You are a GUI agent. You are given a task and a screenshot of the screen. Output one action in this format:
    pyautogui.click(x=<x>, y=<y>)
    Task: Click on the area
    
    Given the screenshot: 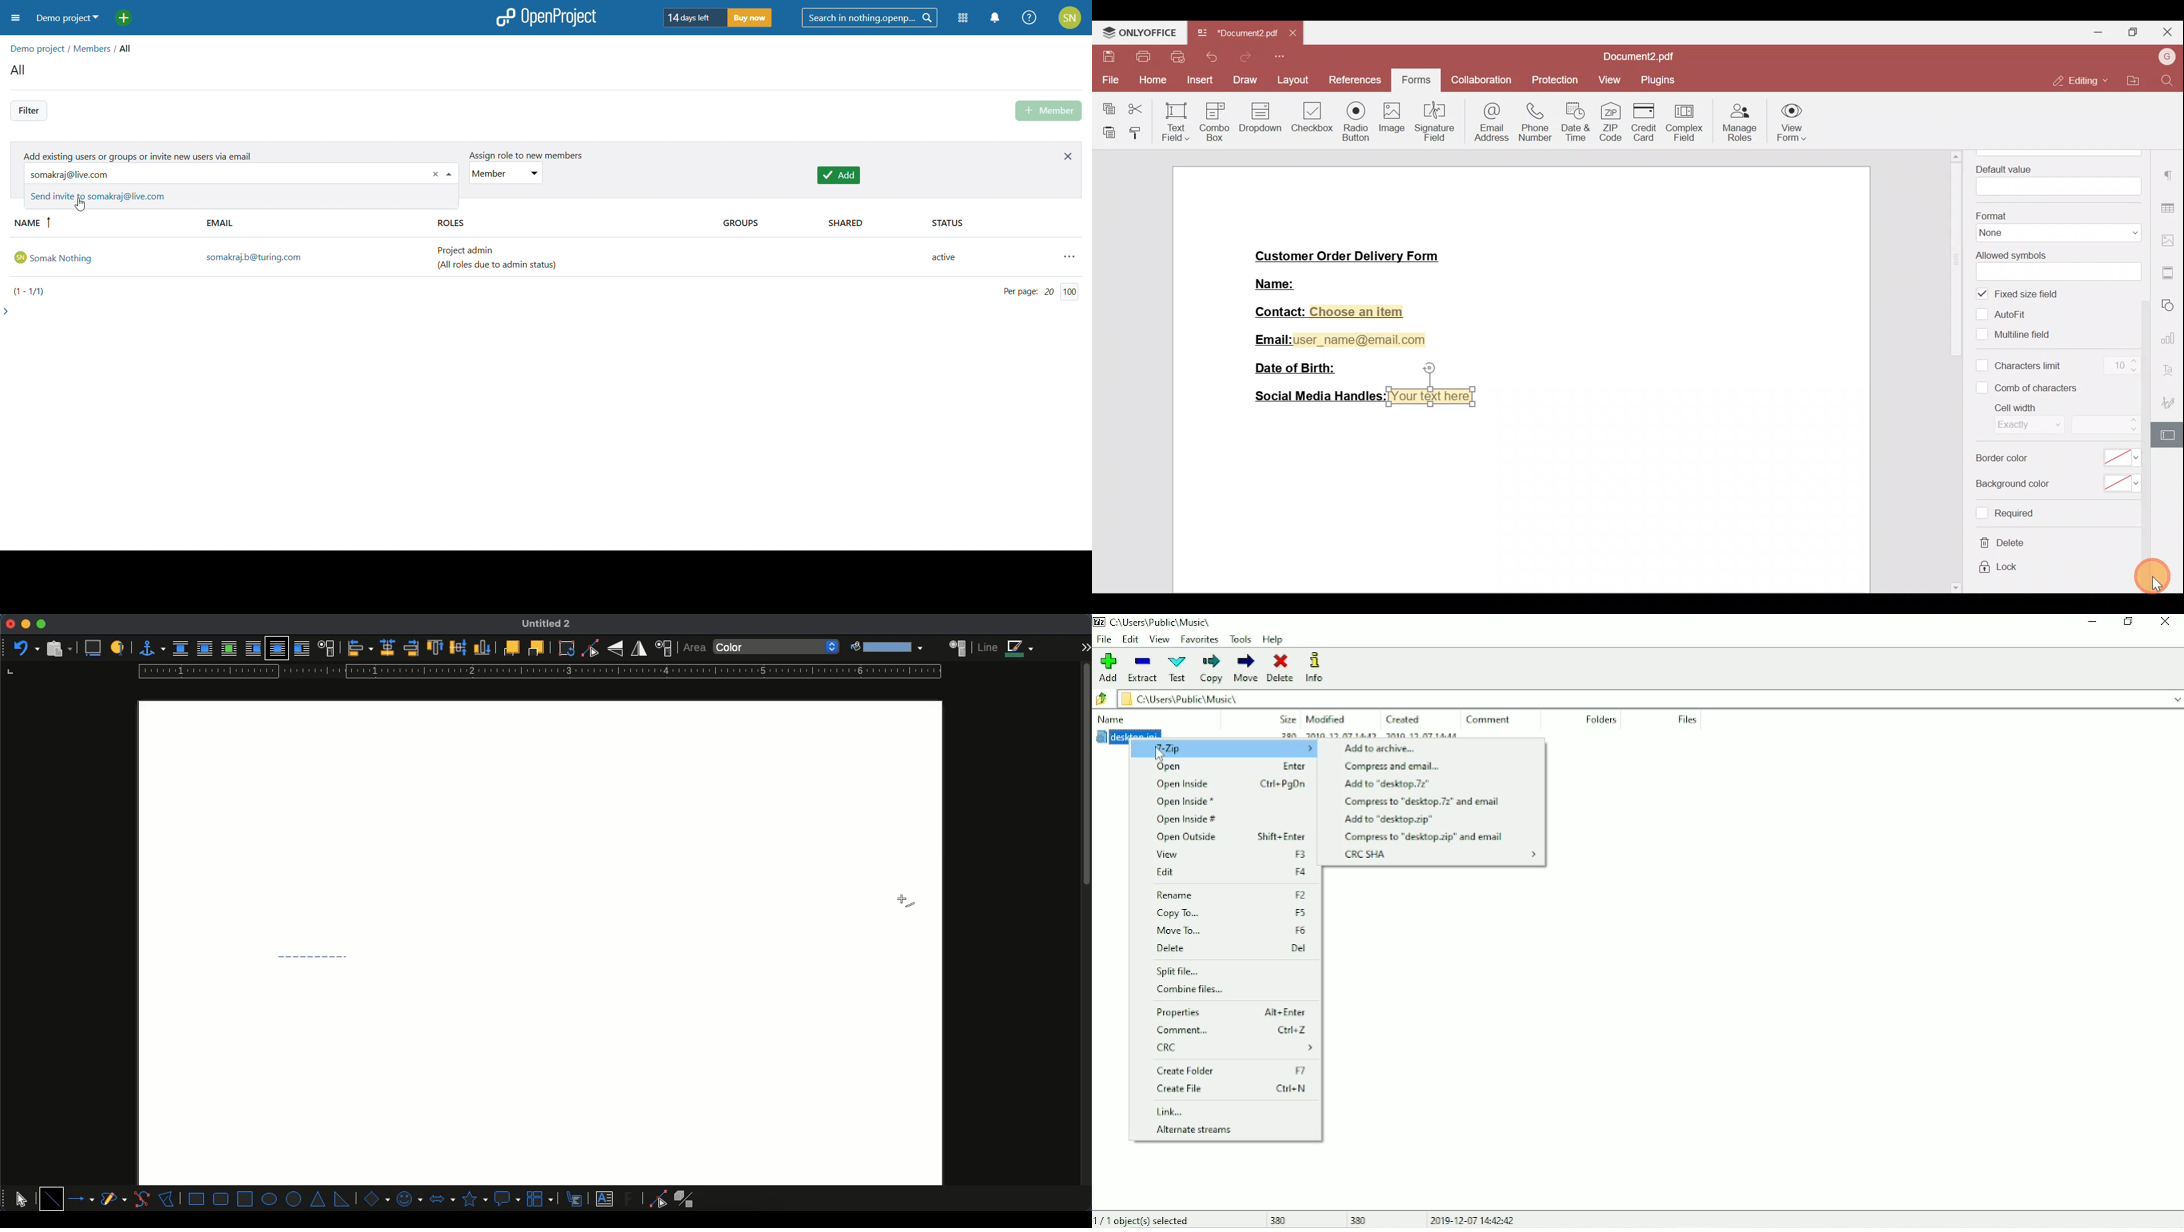 What is the action you would take?
    pyautogui.click(x=958, y=647)
    